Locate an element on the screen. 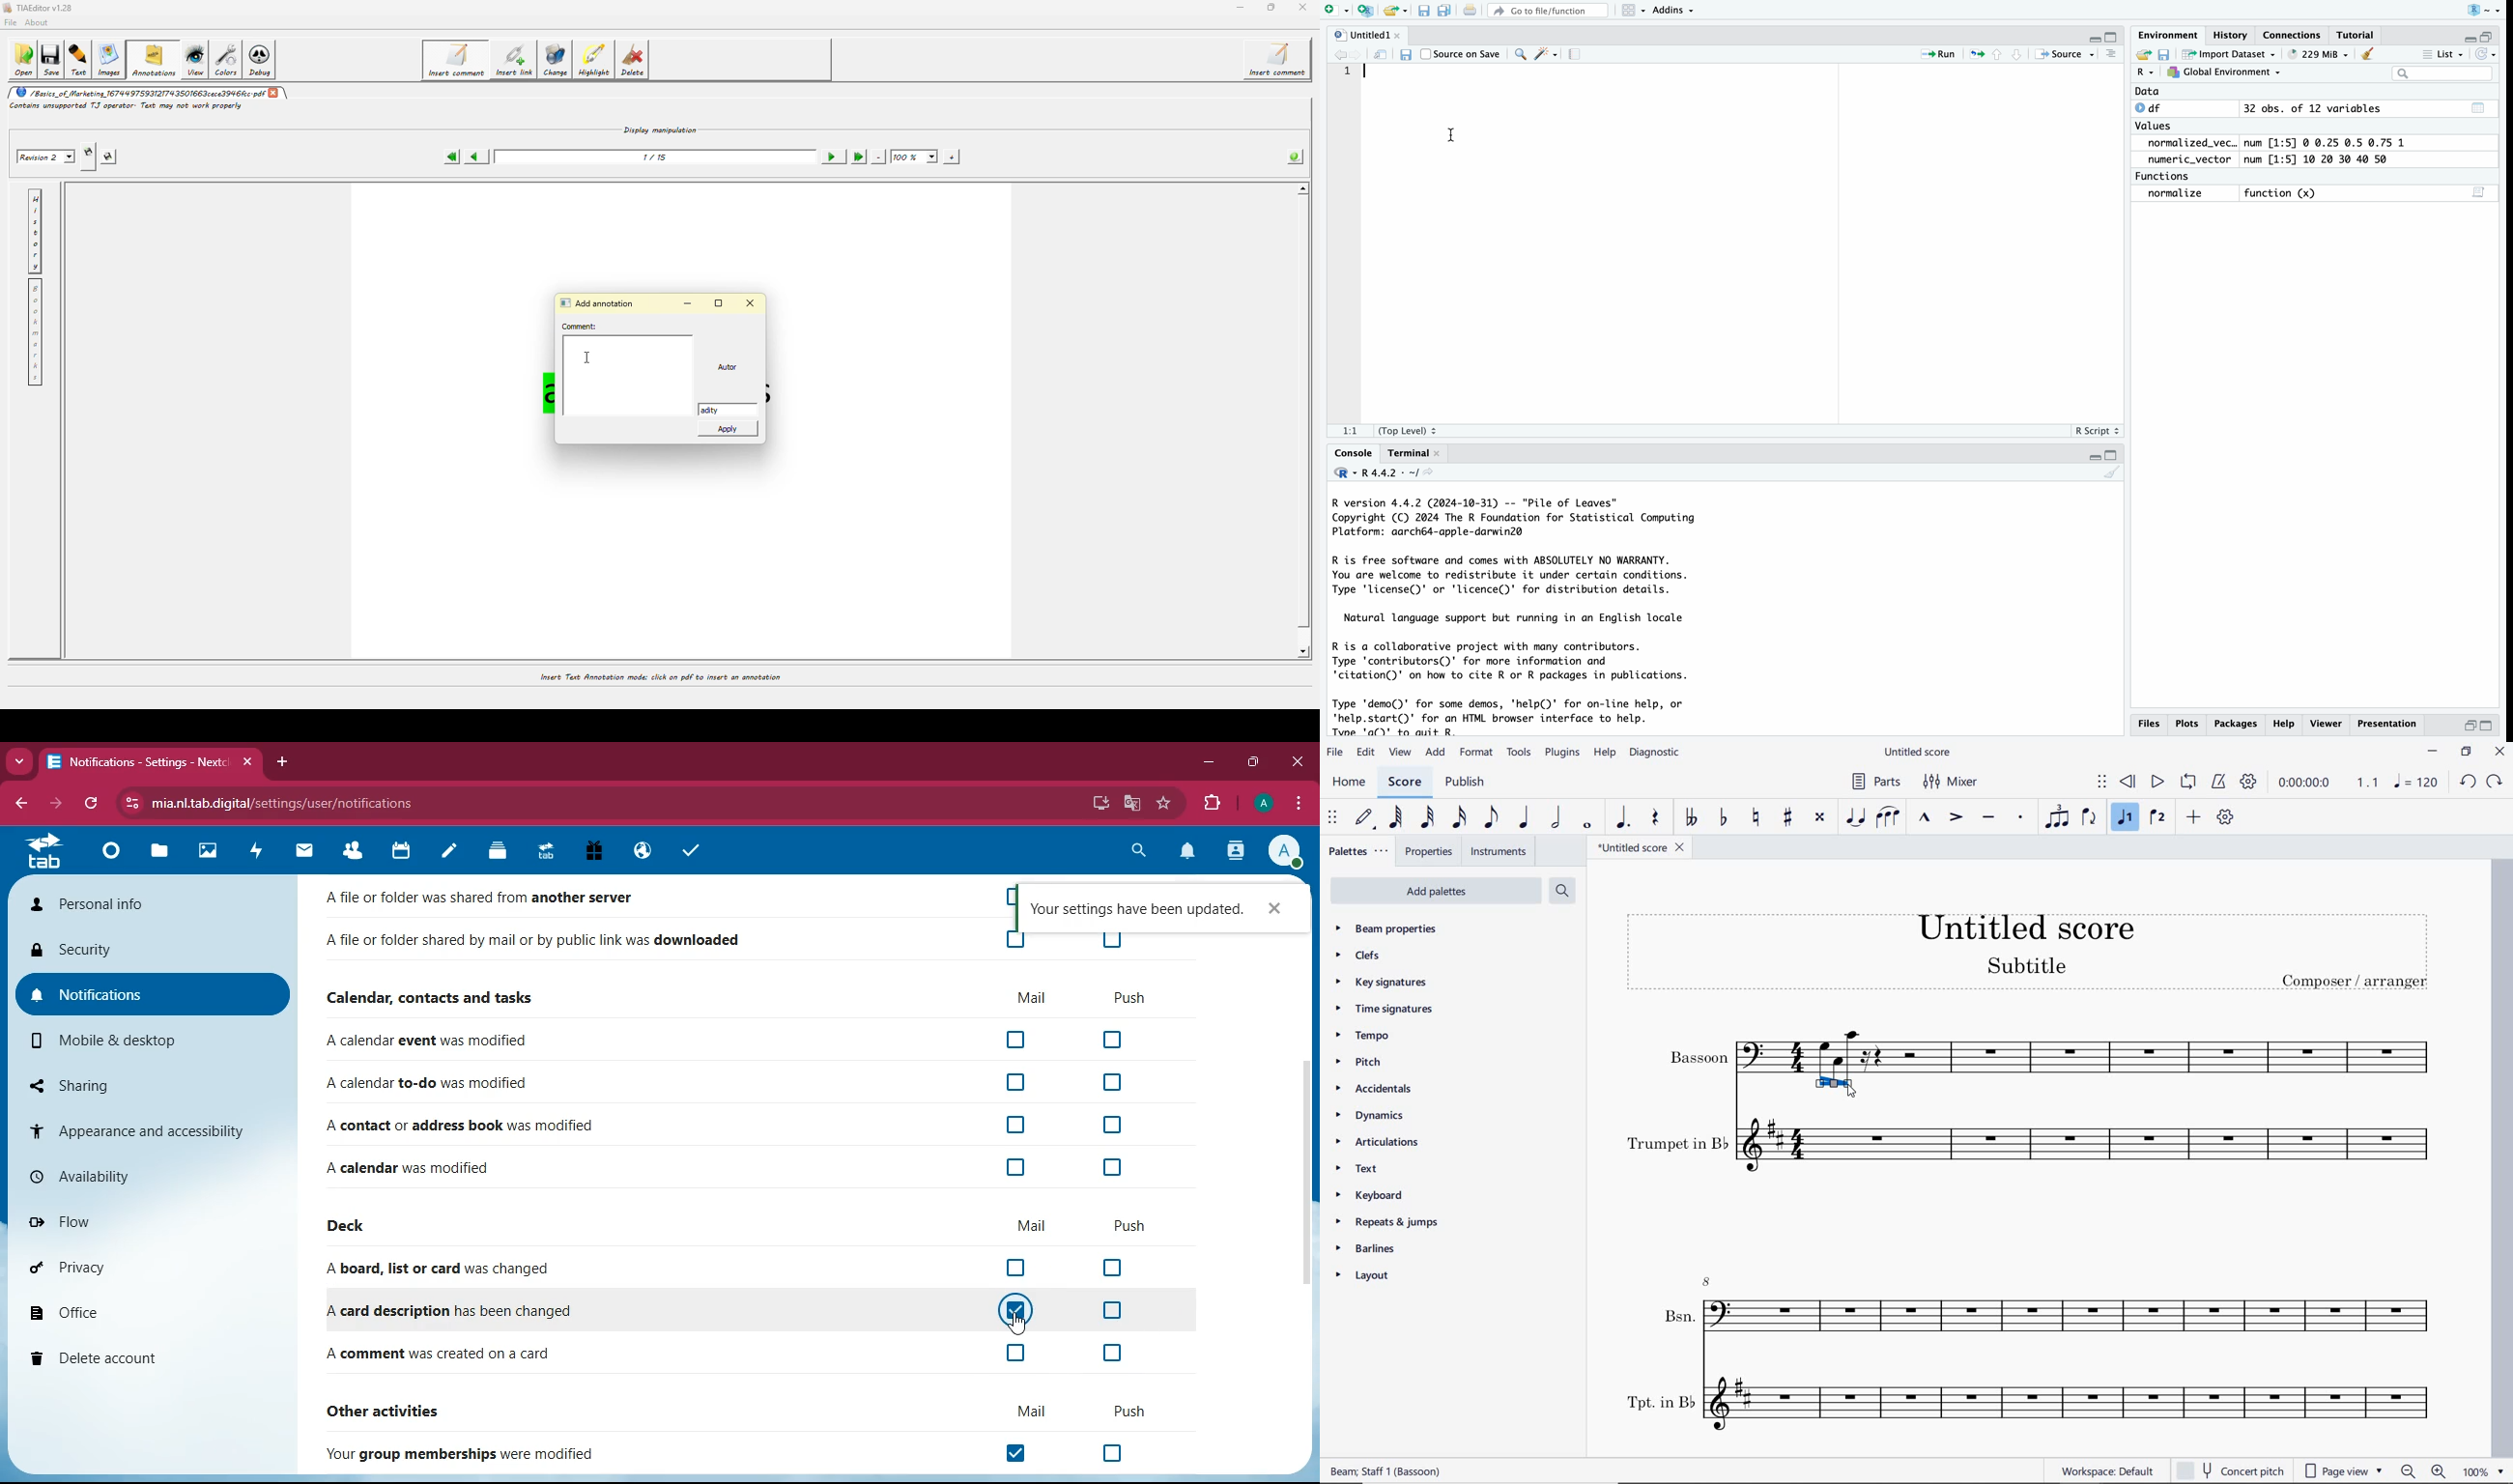 Image resolution: width=2520 pixels, height=1484 pixels. calendar is located at coordinates (401, 852).